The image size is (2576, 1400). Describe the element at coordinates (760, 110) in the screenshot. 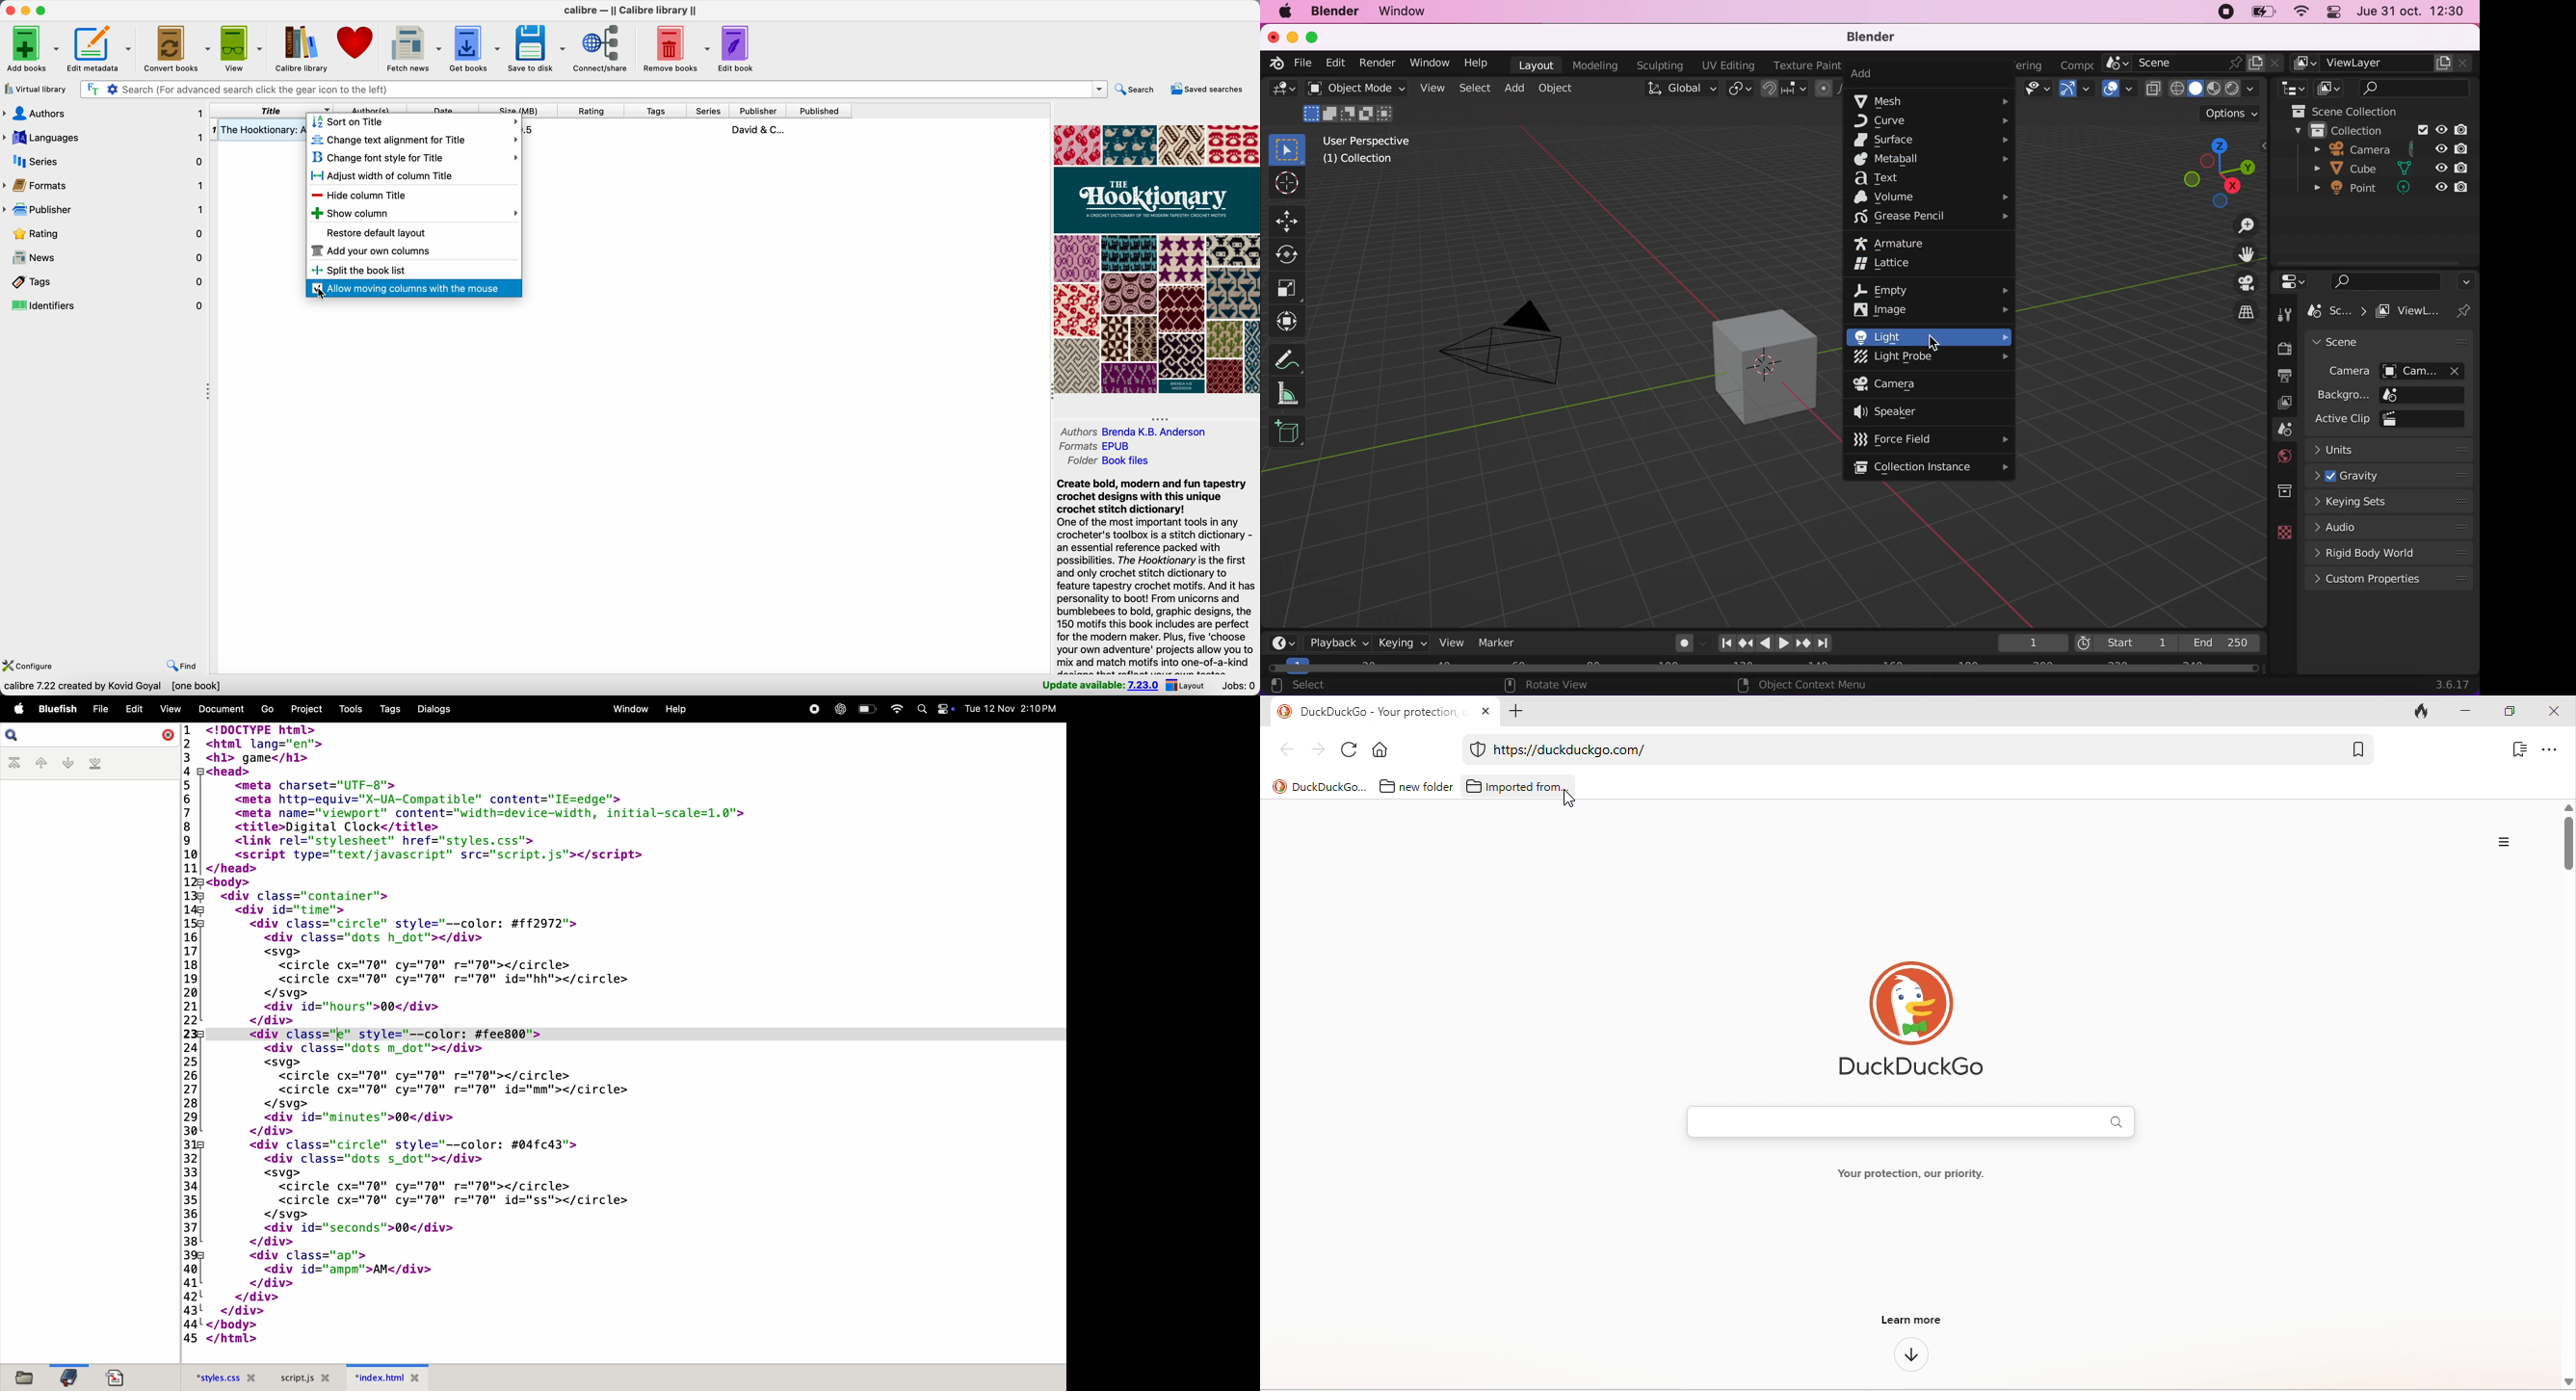

I see `publisher` at that location.